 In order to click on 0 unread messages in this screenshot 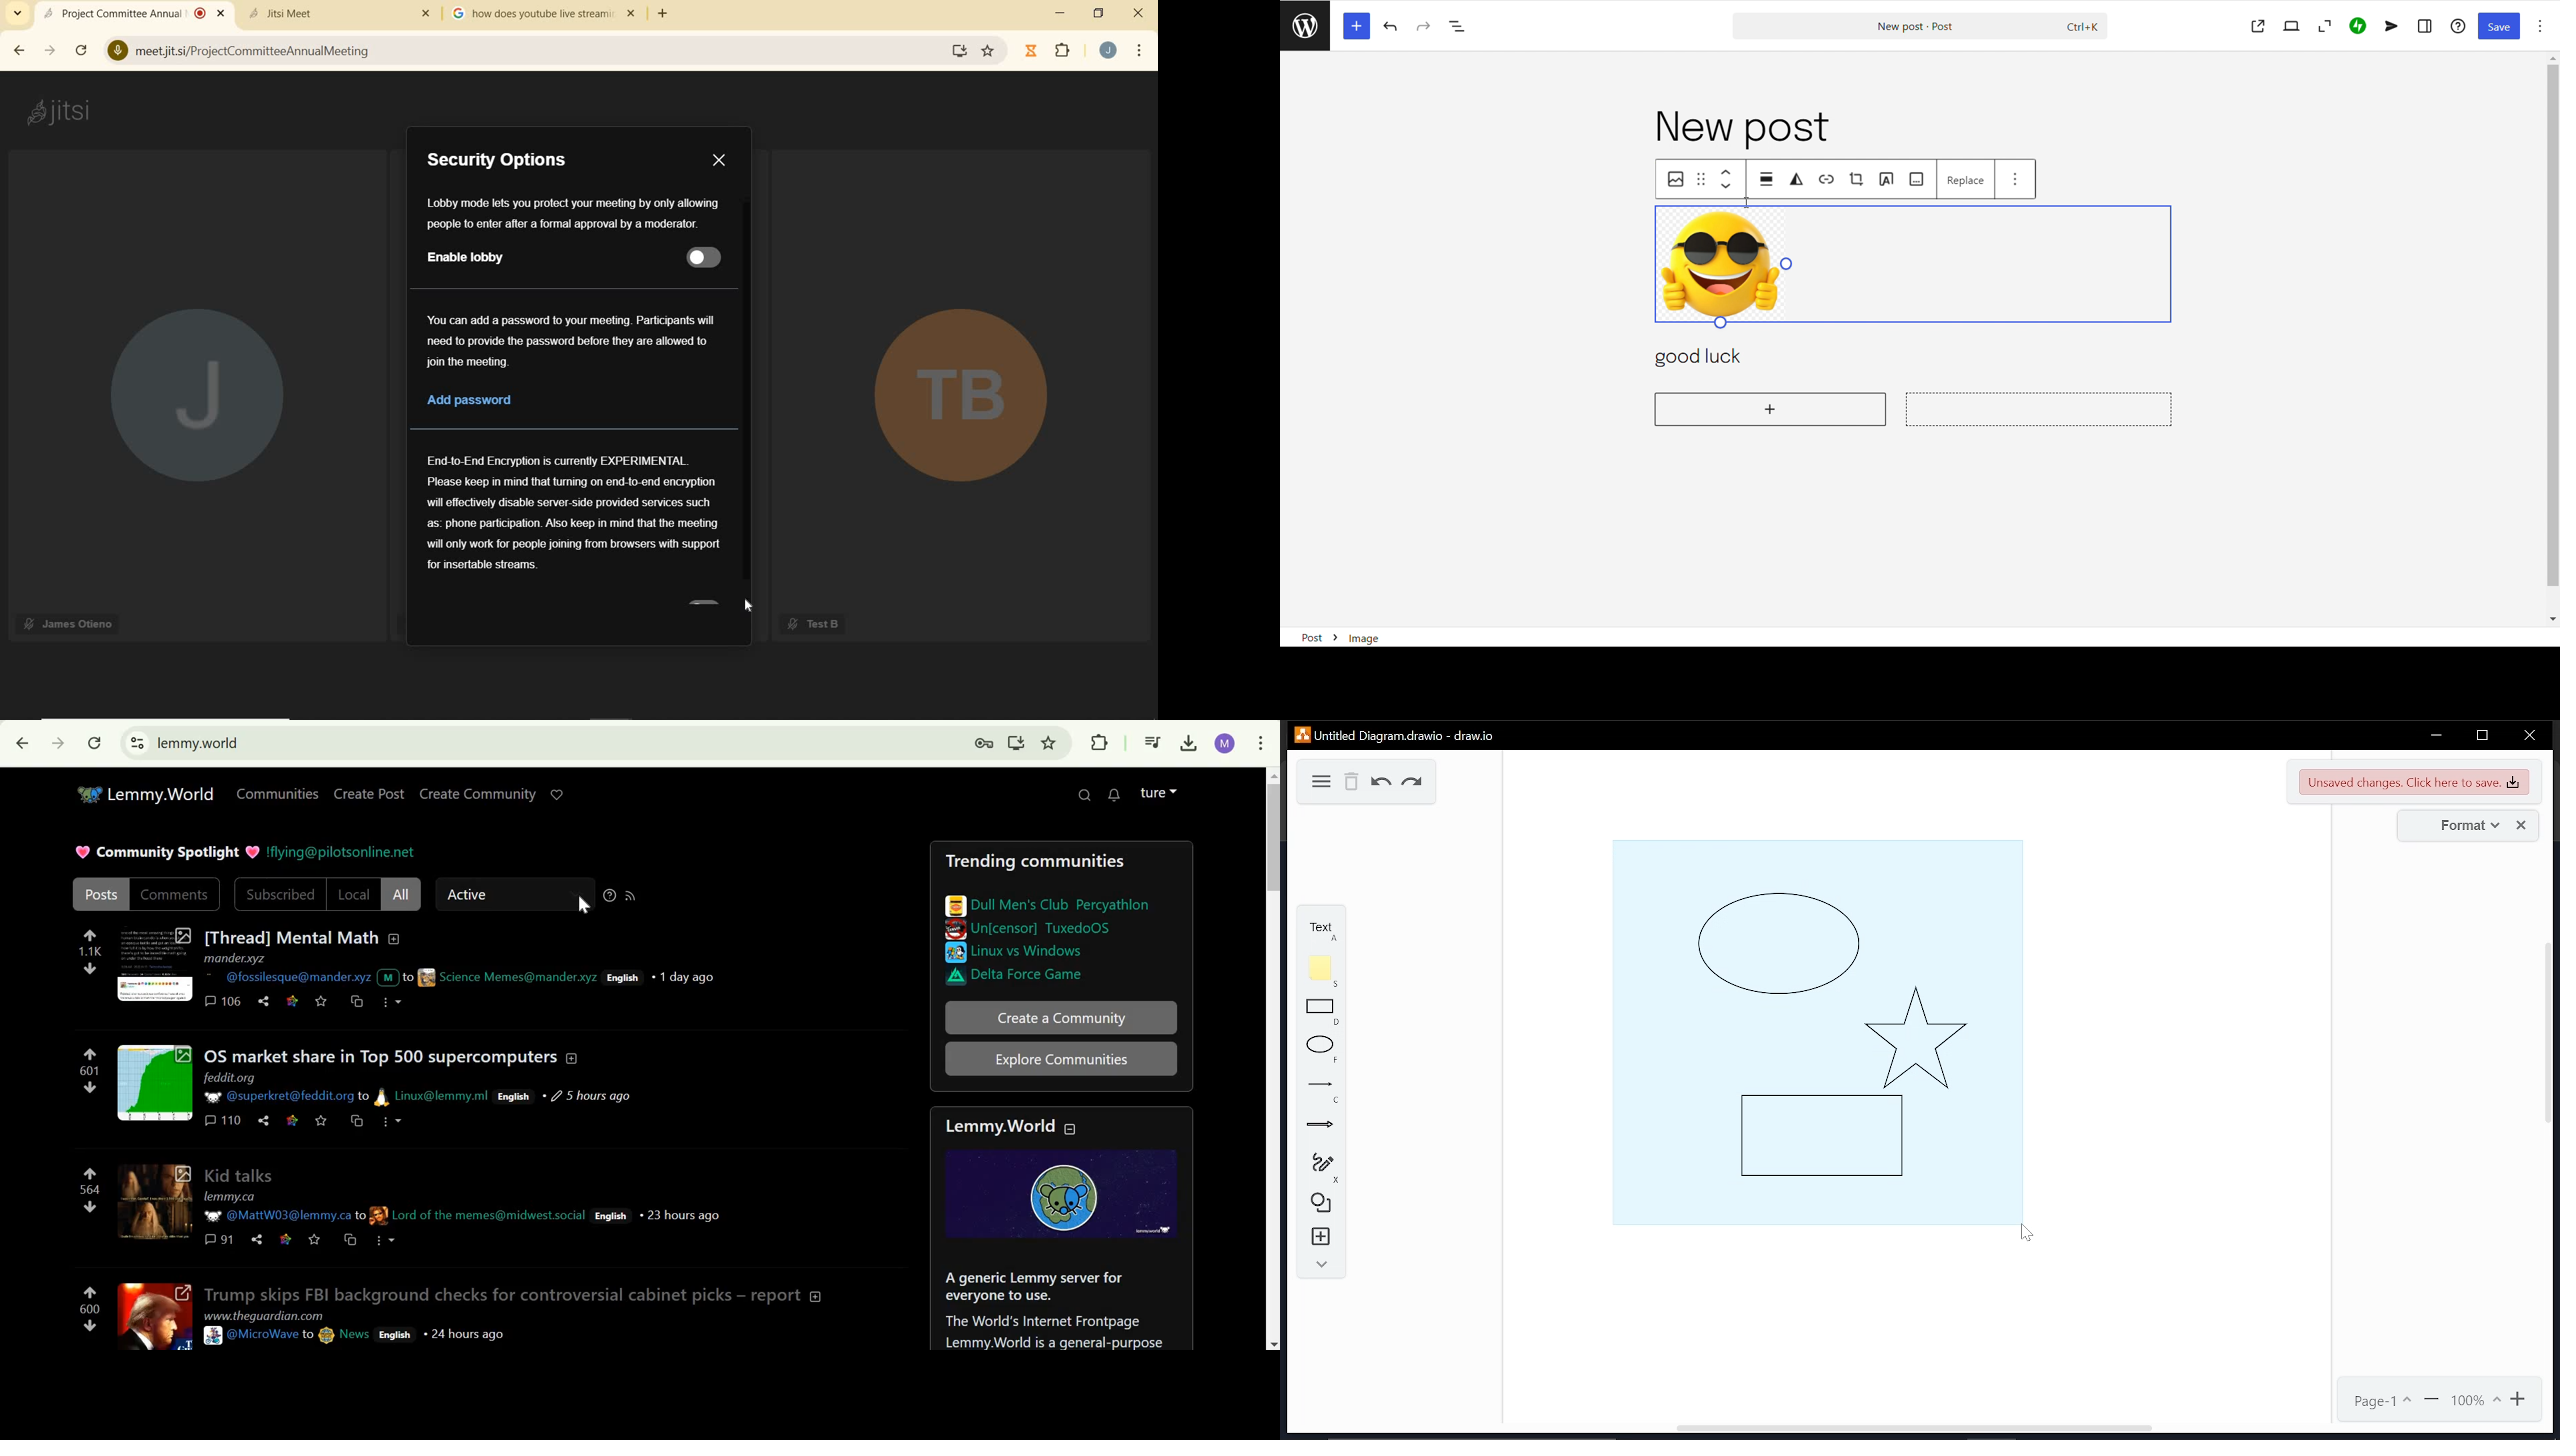, I will do `click(1118, 795)`.